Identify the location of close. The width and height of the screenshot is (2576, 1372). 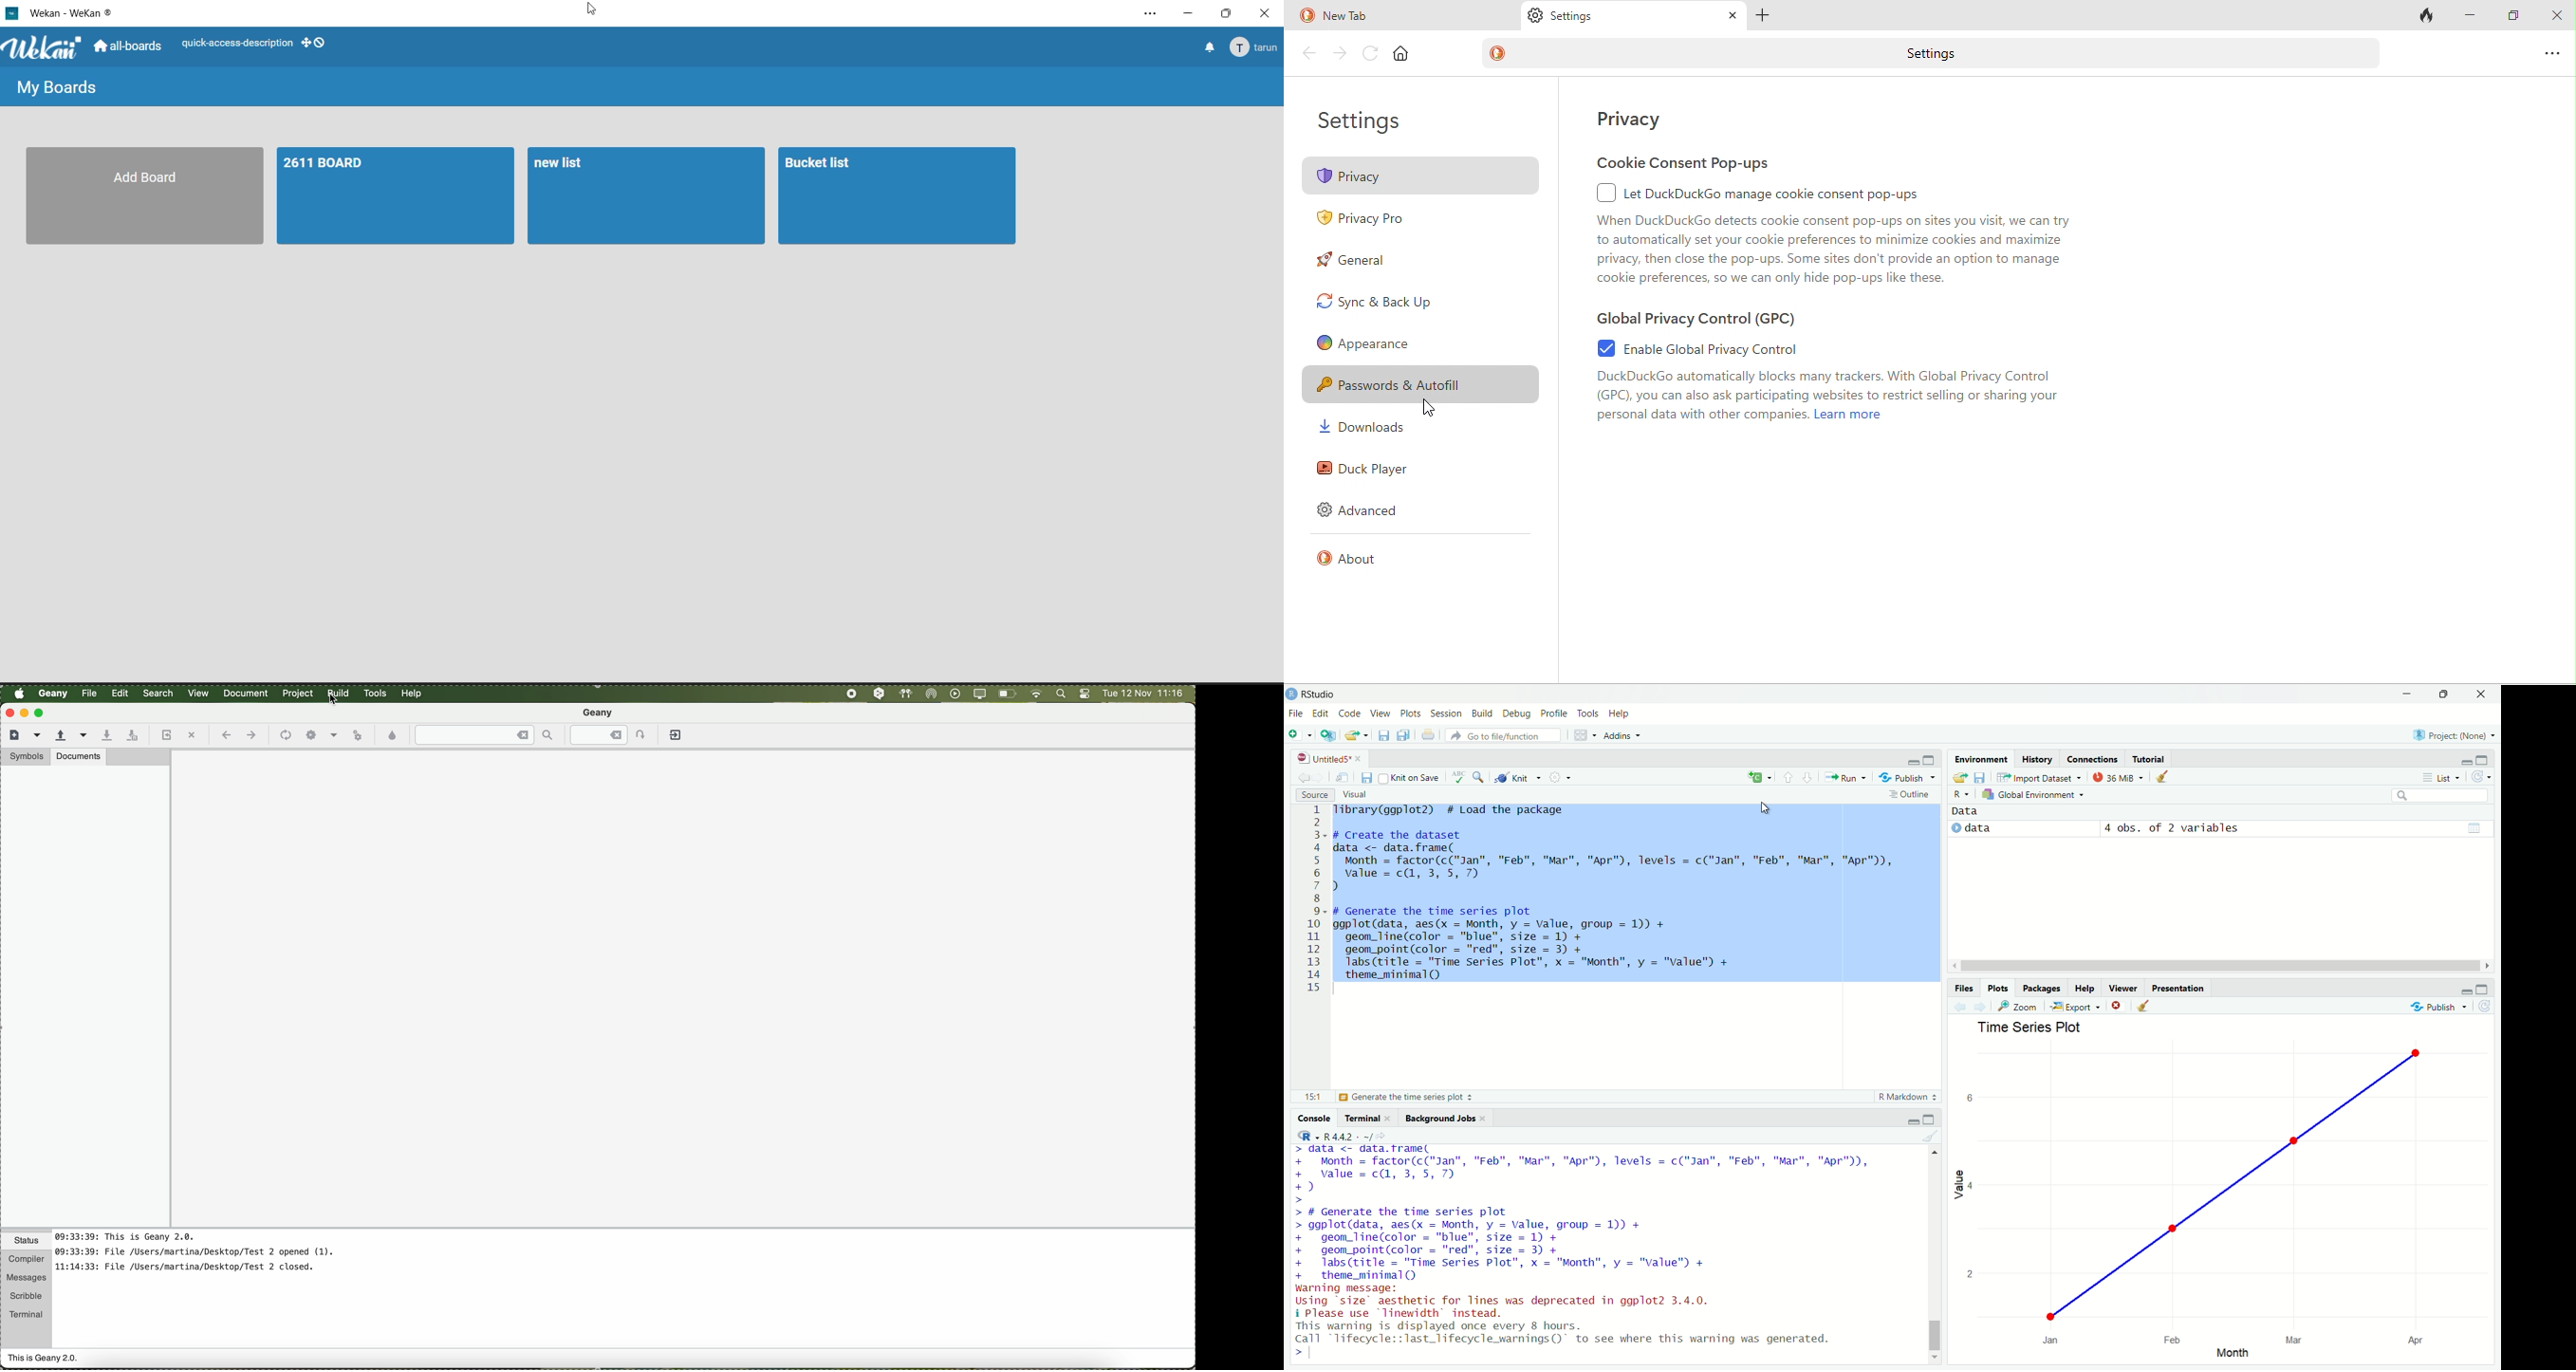
(1730, 17).